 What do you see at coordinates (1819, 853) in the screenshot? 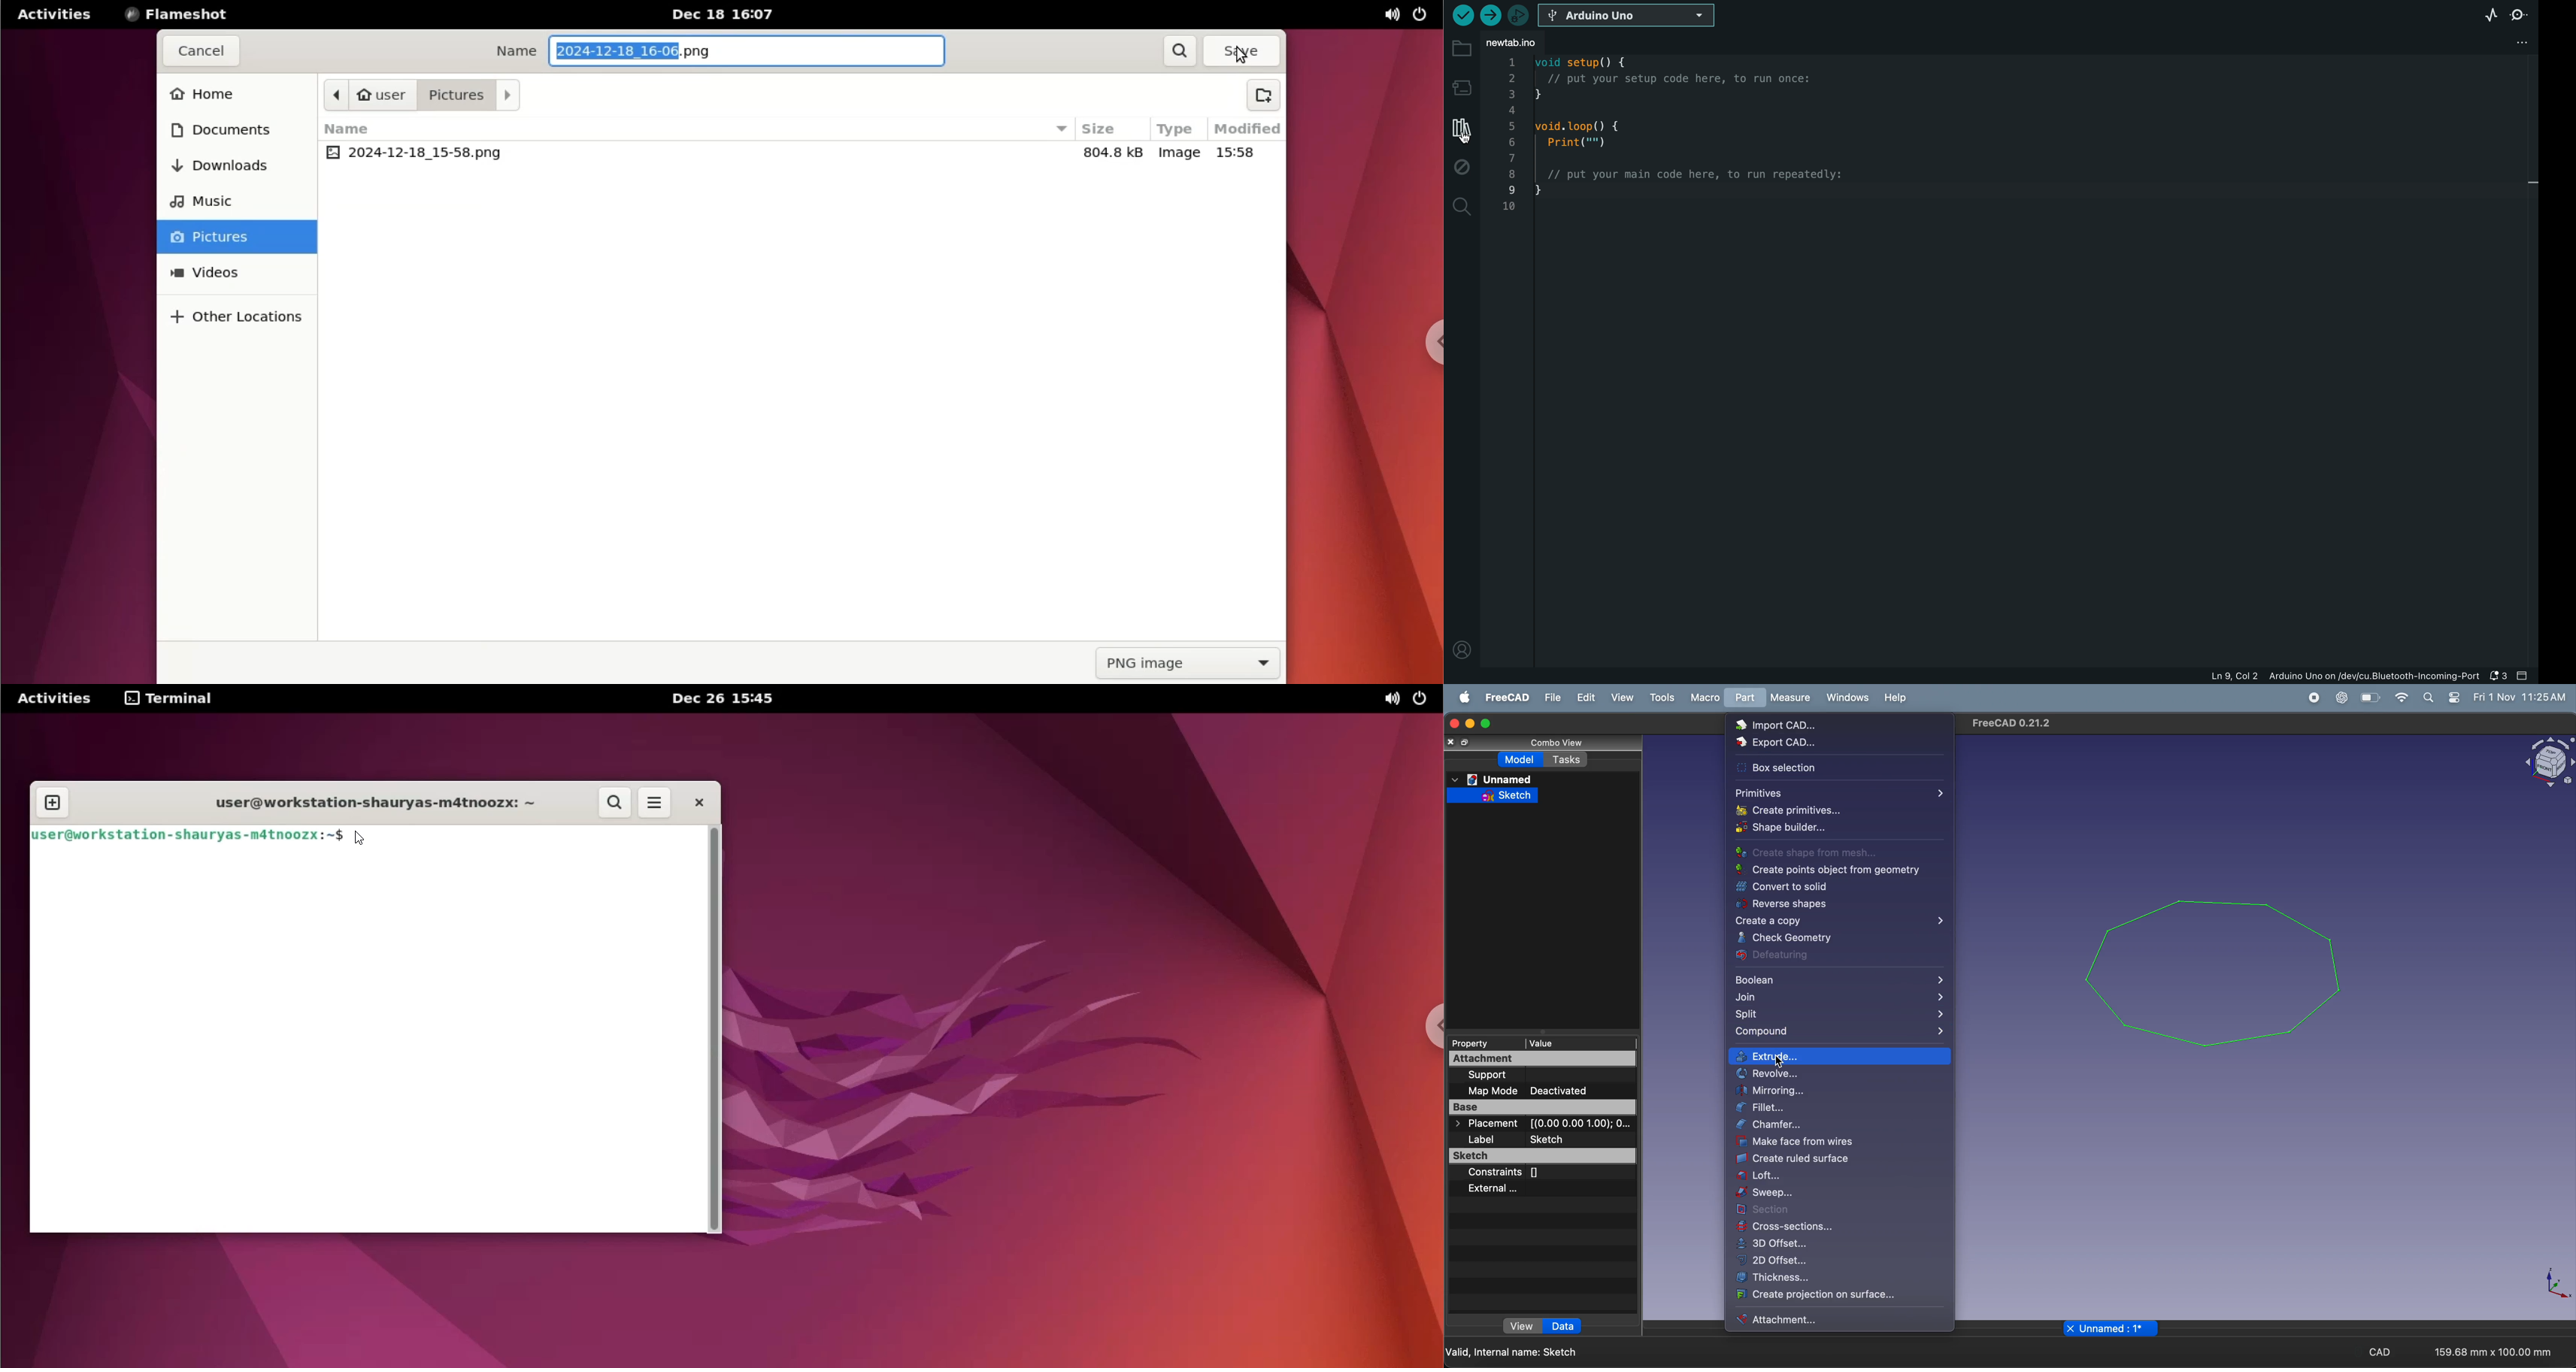
I see `create shape from mesh` at bounding box center [1819, 853].